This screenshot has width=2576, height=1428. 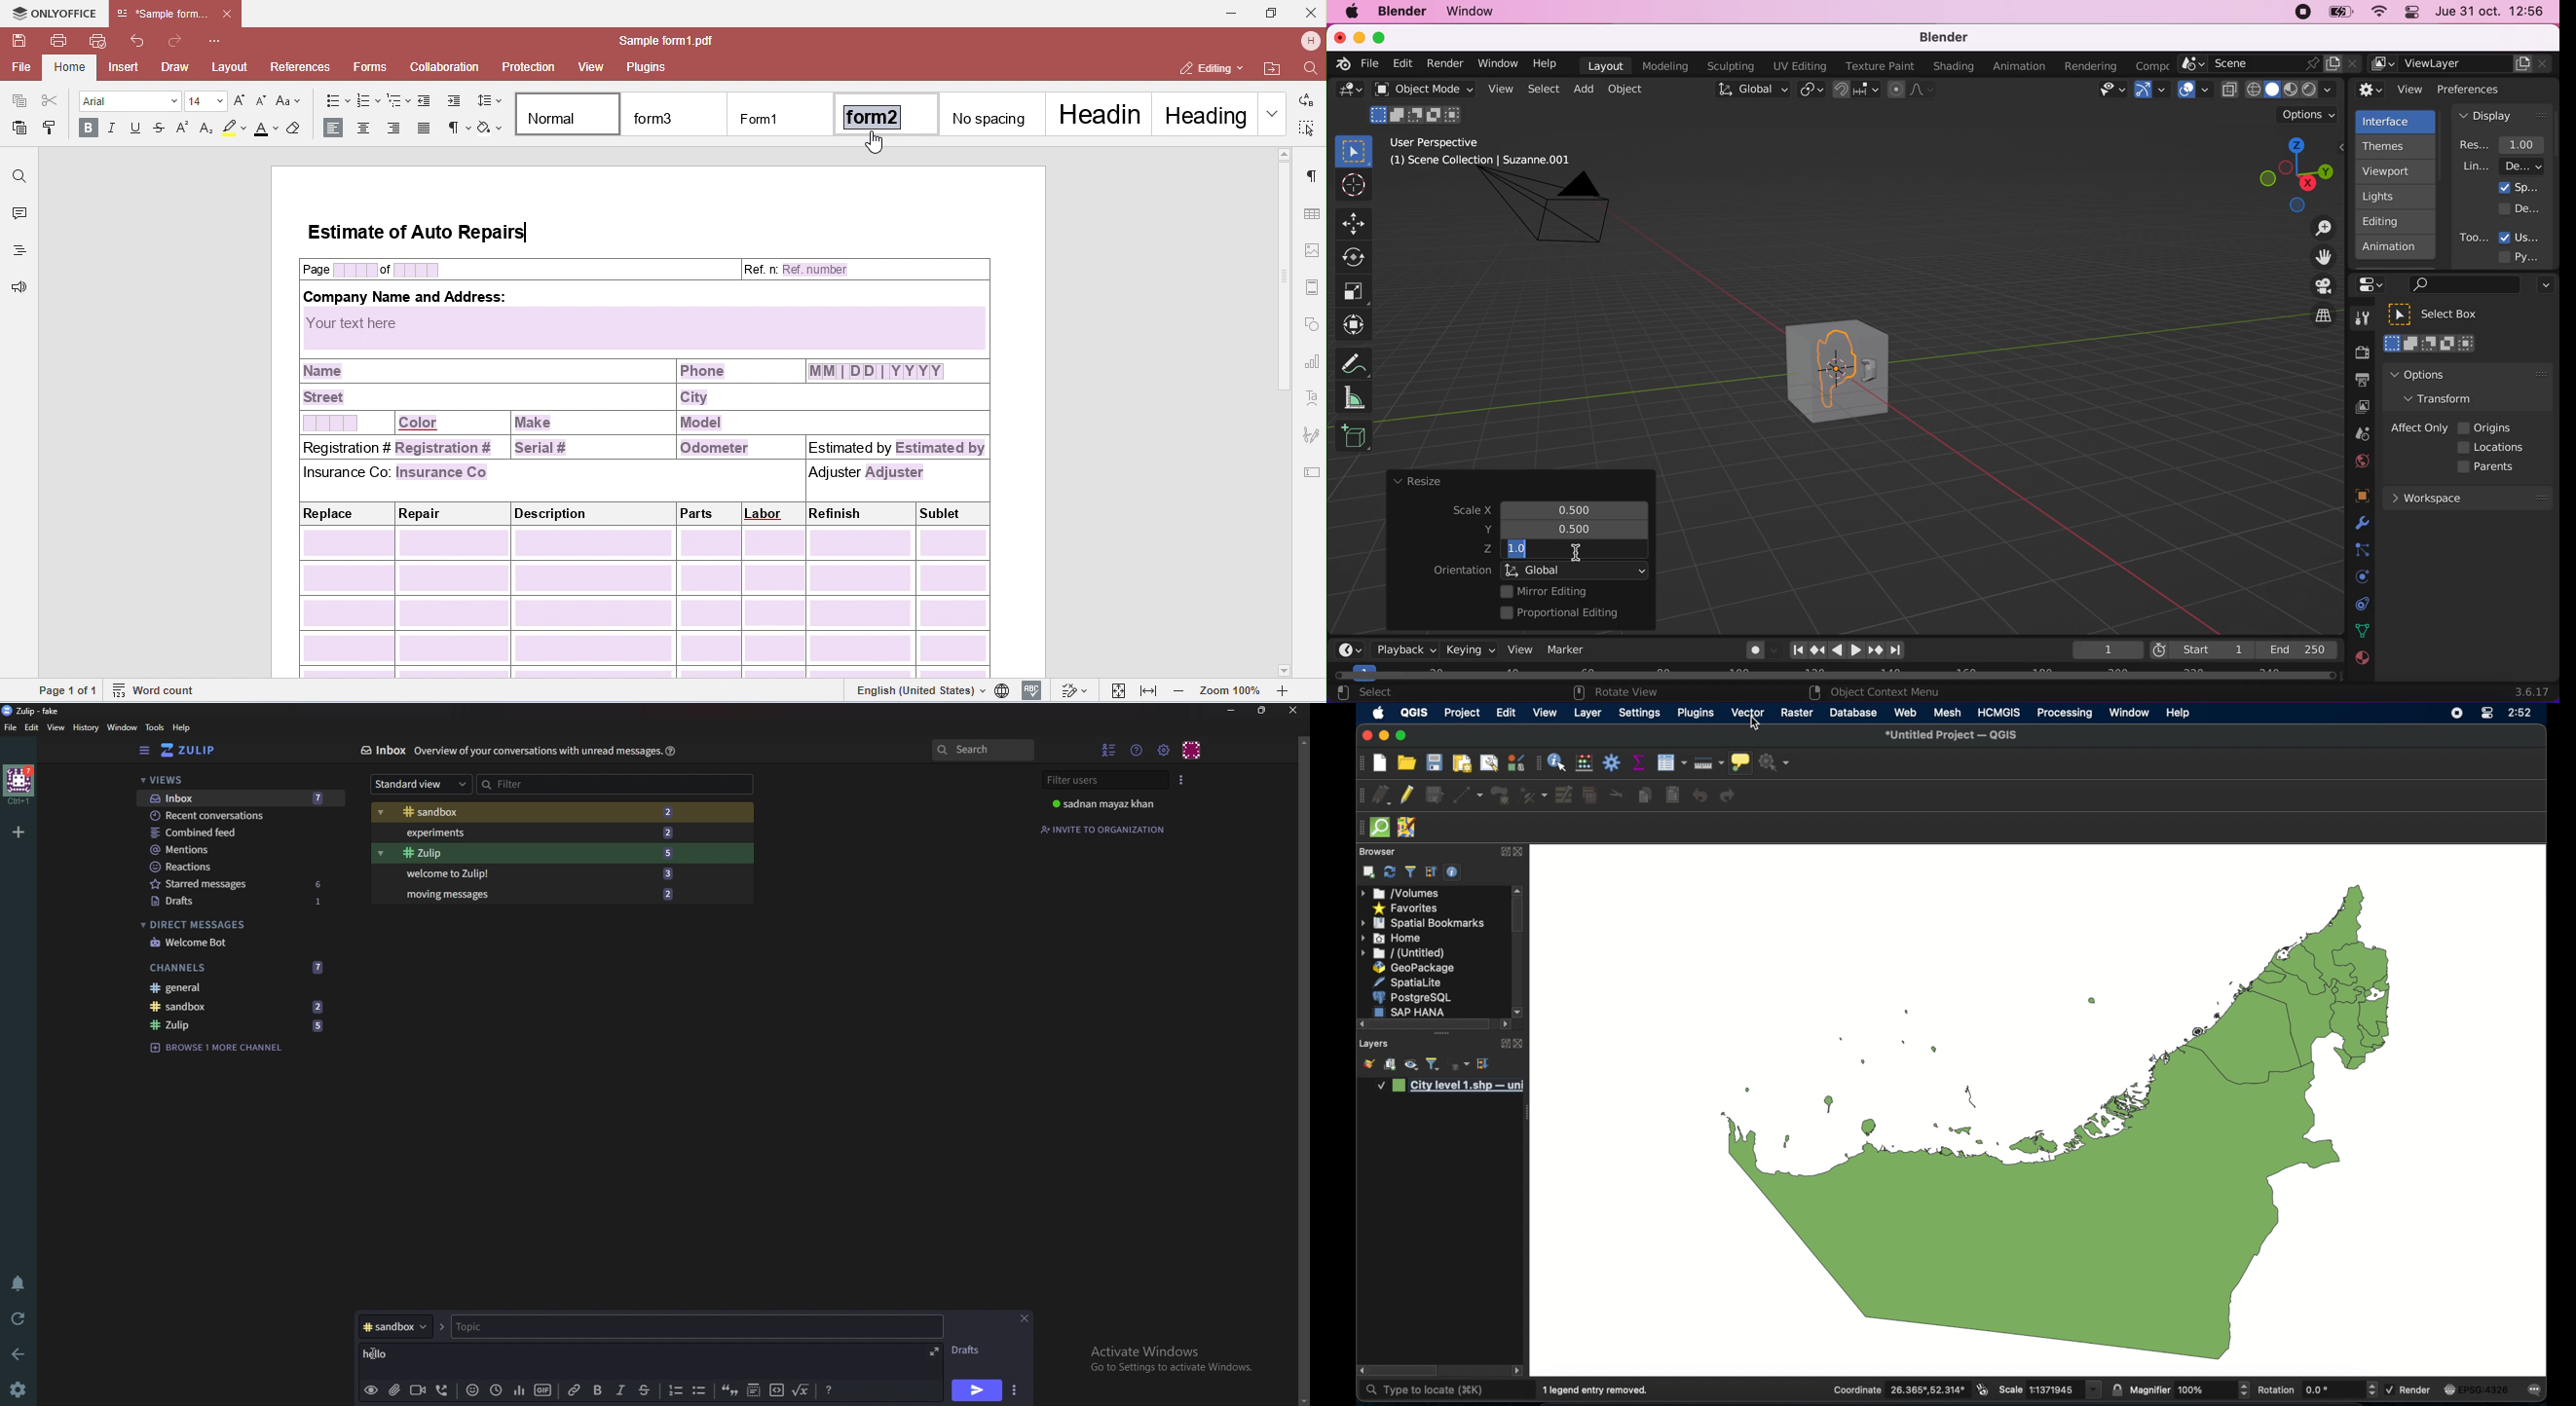 I want to click on Math, so click(x=803, y=1391).